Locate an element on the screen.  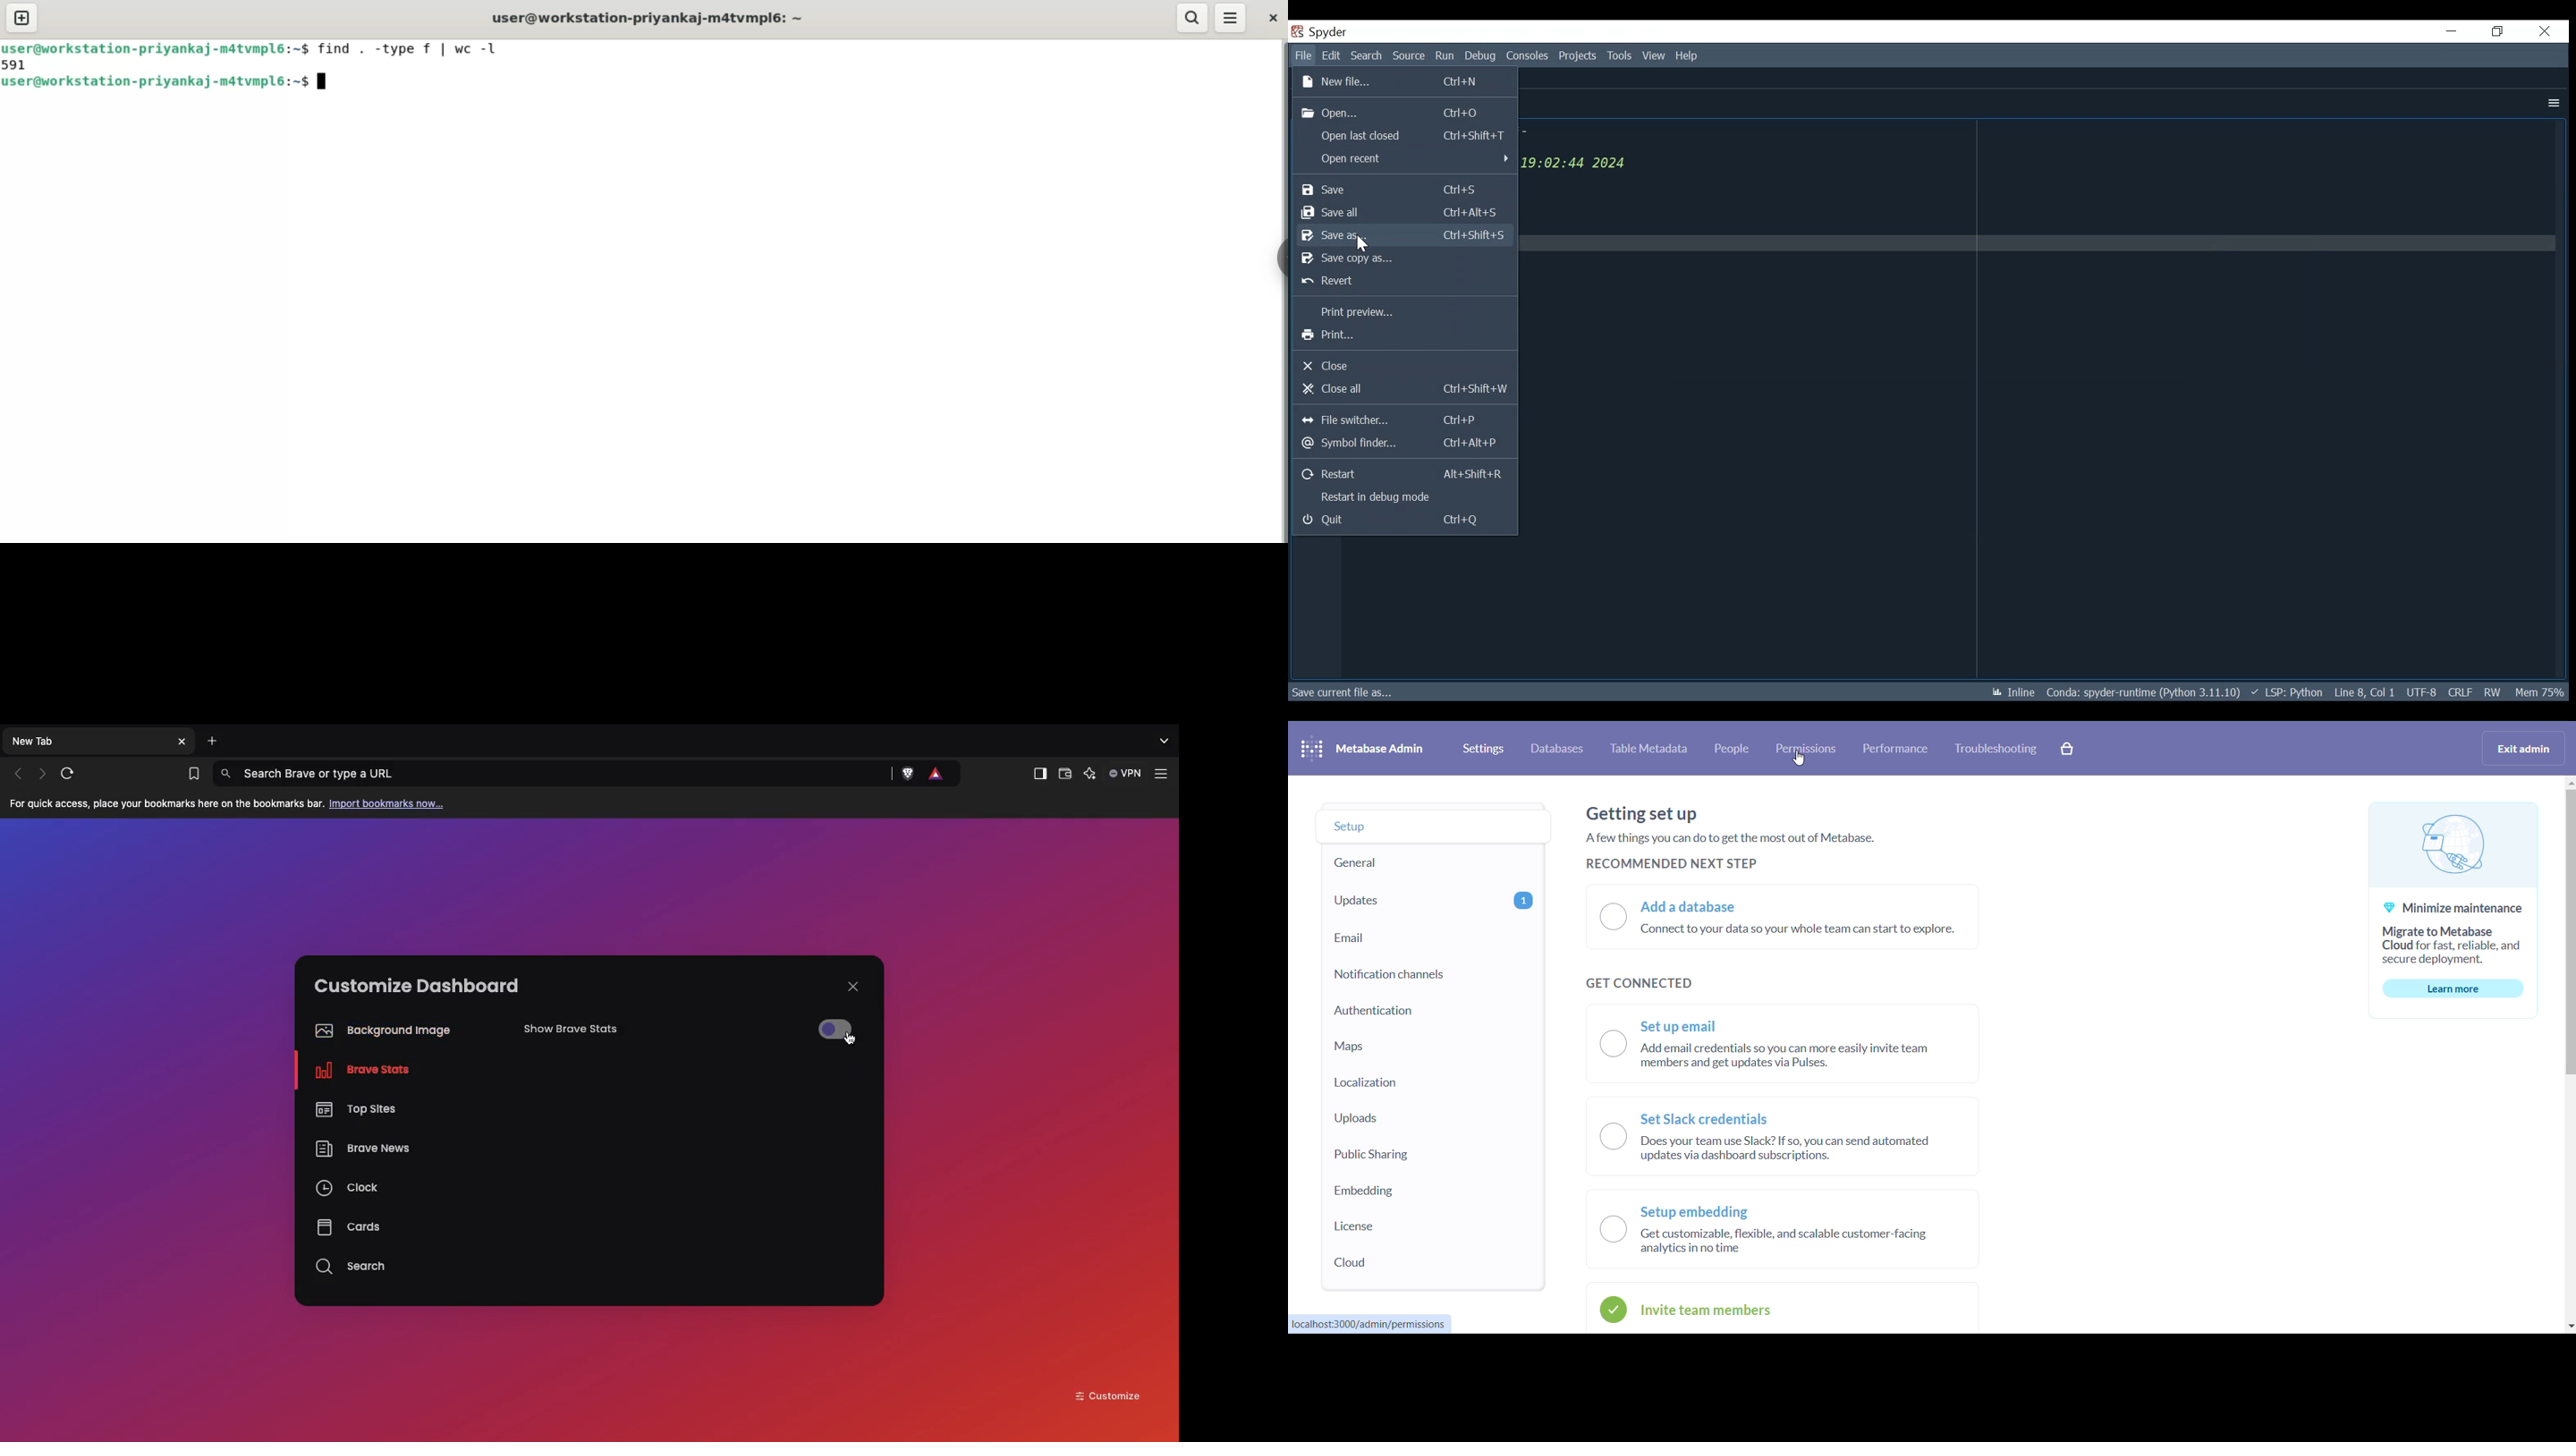
Print Preview is located at coordinates (1401, 313).